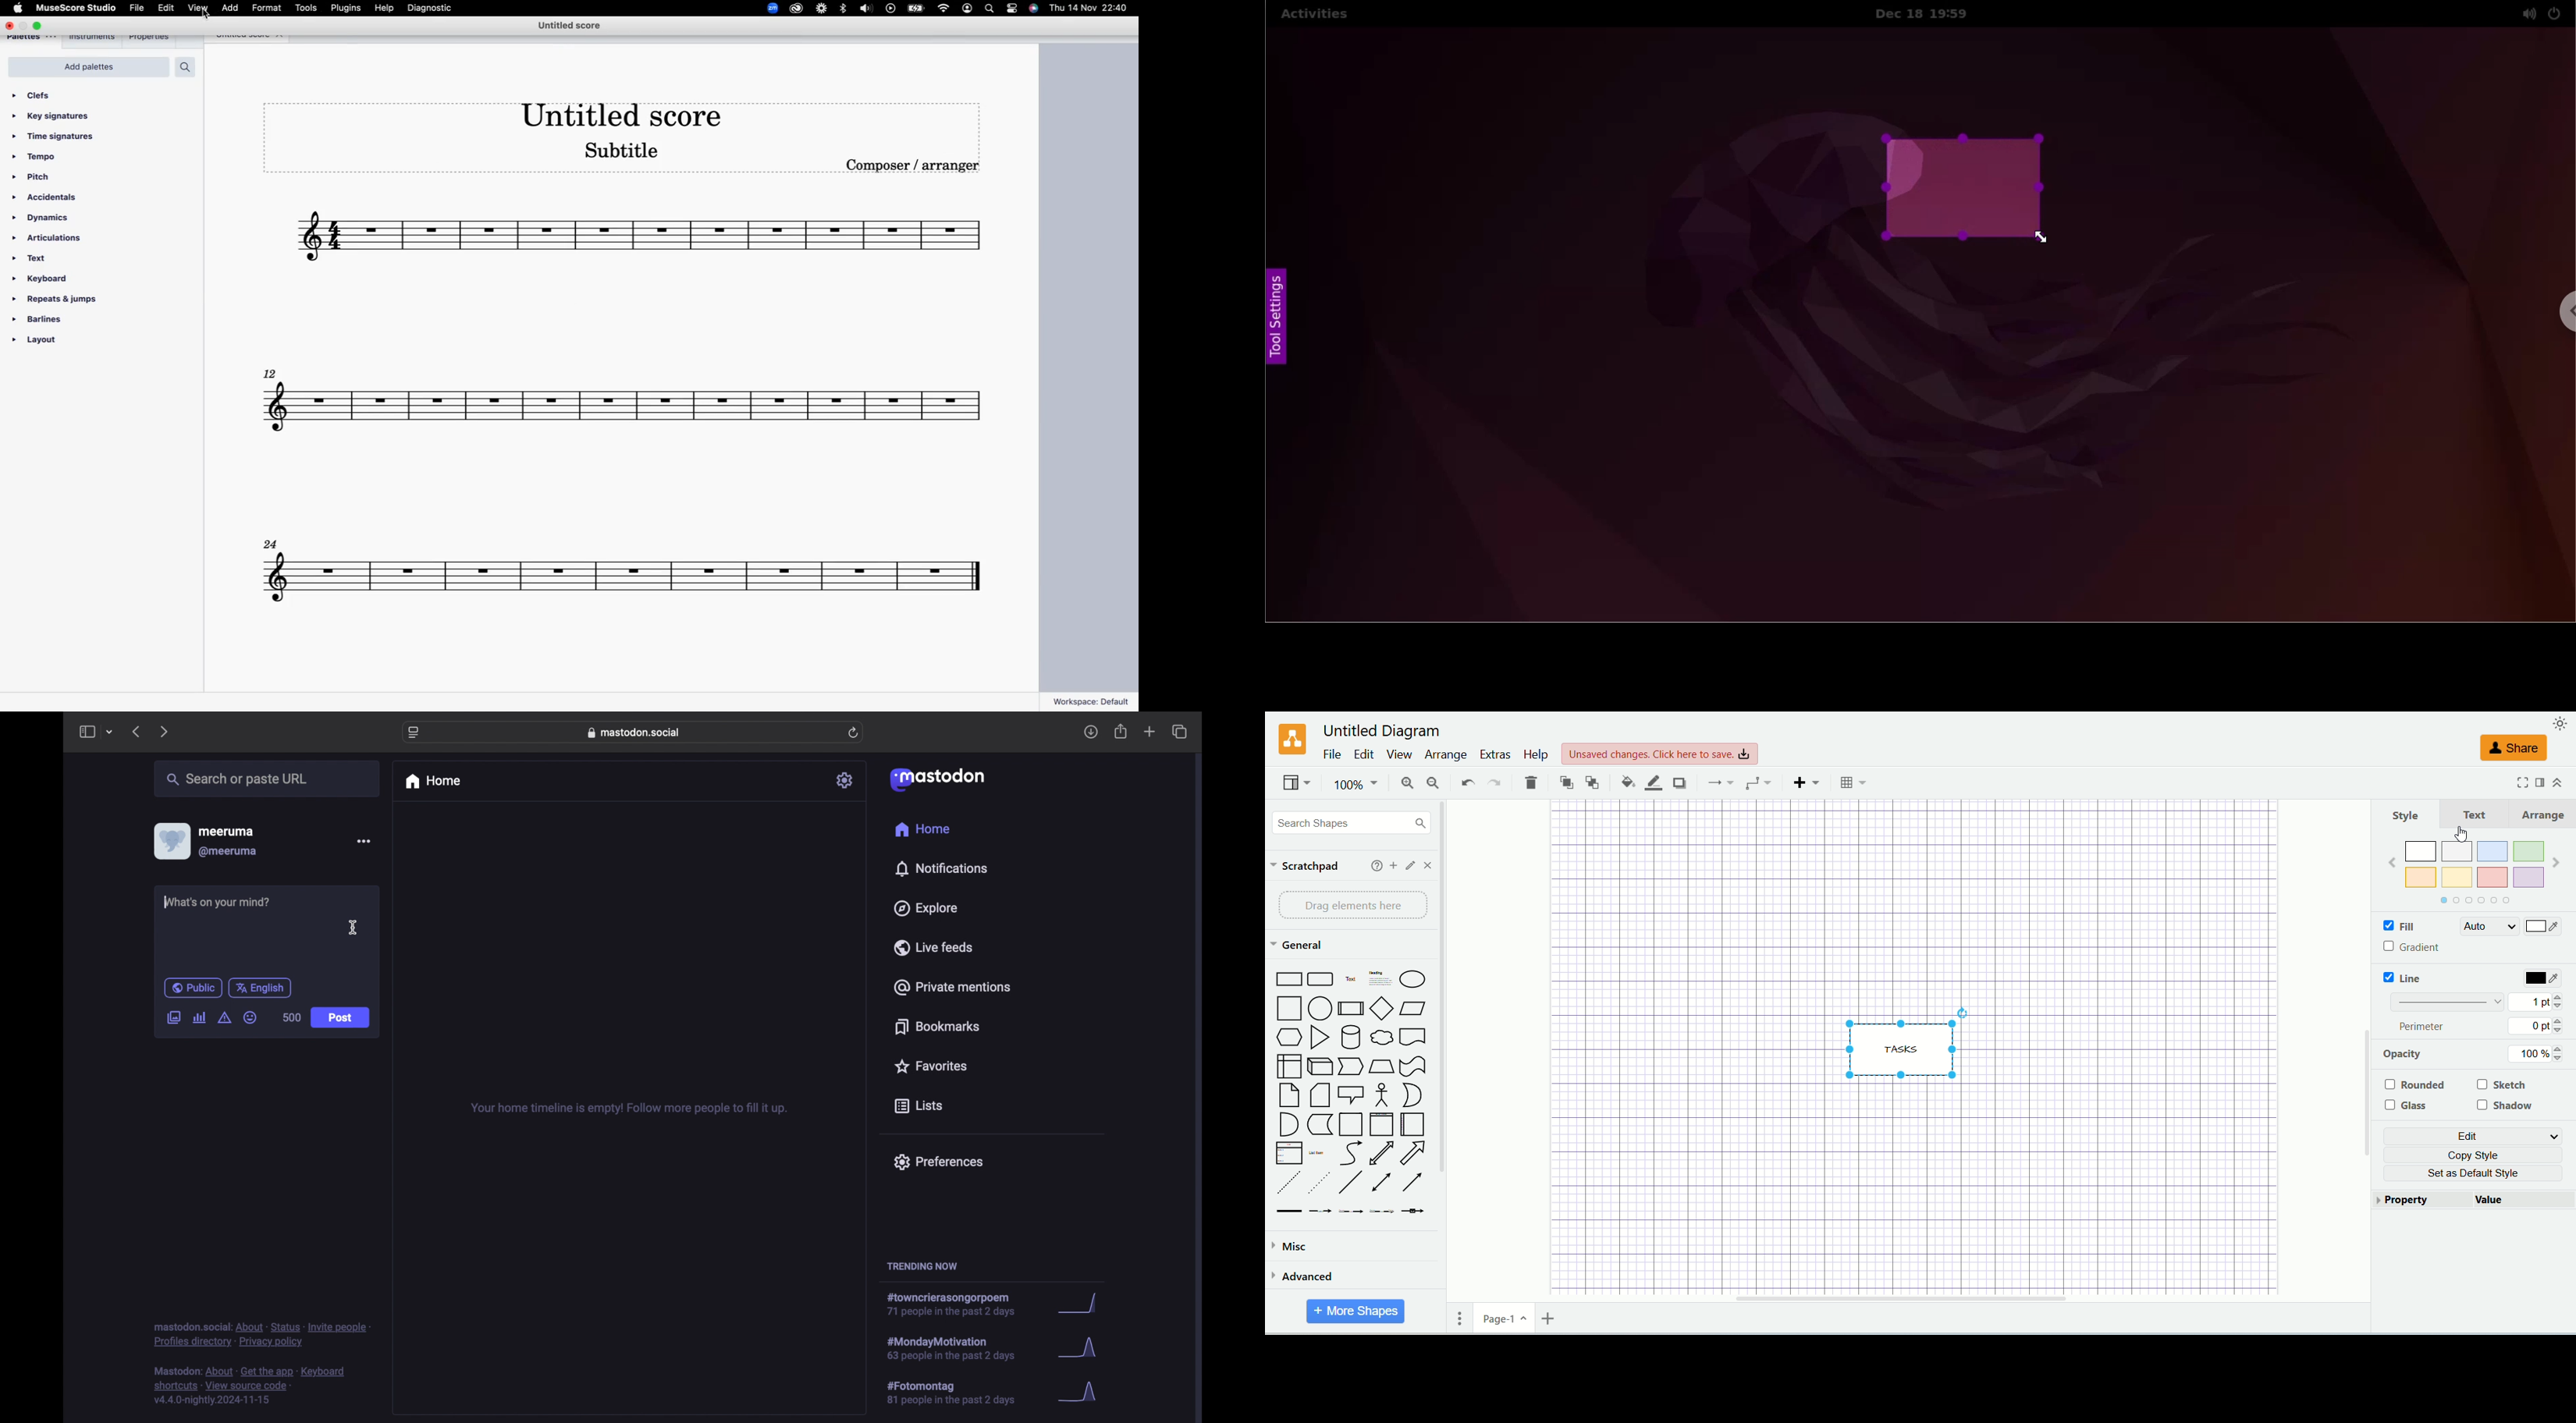 Image resolution: width=2576 pixels, height=1428 pixels. What do you see at coordinates (52, 197) in the screenshot?
I see `accidentals` at bounding box center [52, 197].